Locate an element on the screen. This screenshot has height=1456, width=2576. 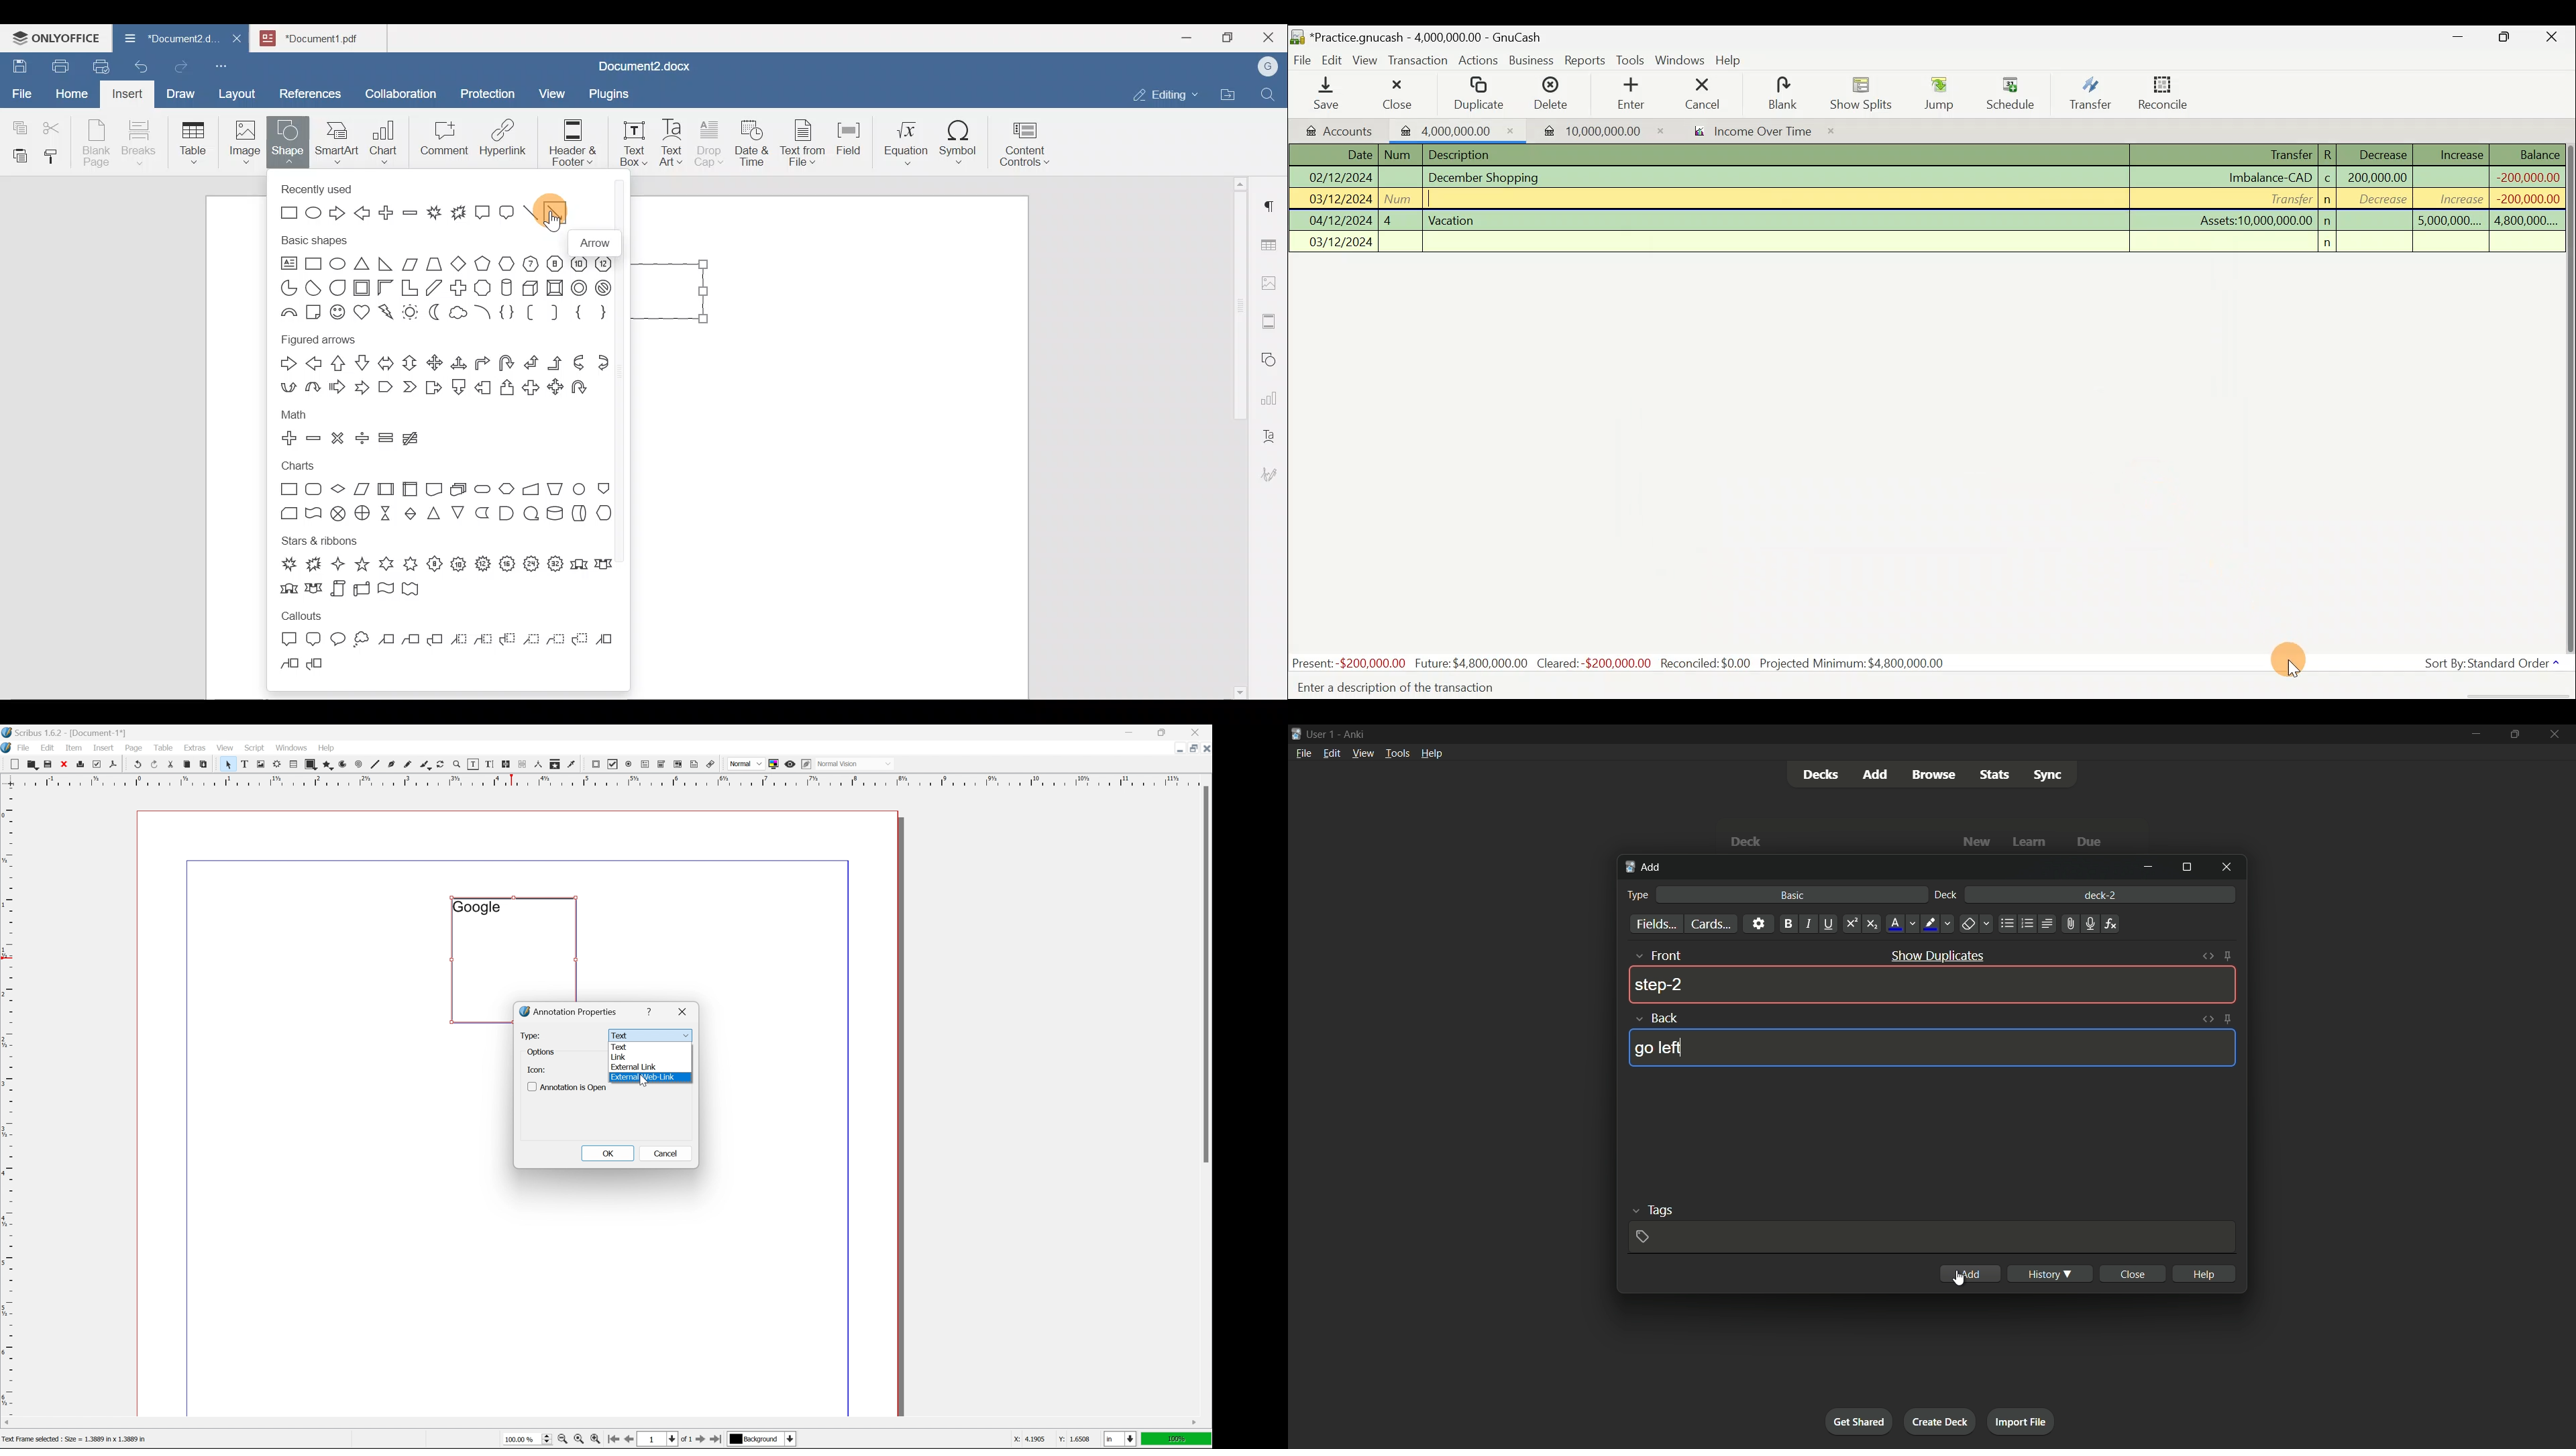
coordinates is located at coordinates (1045, 1439).